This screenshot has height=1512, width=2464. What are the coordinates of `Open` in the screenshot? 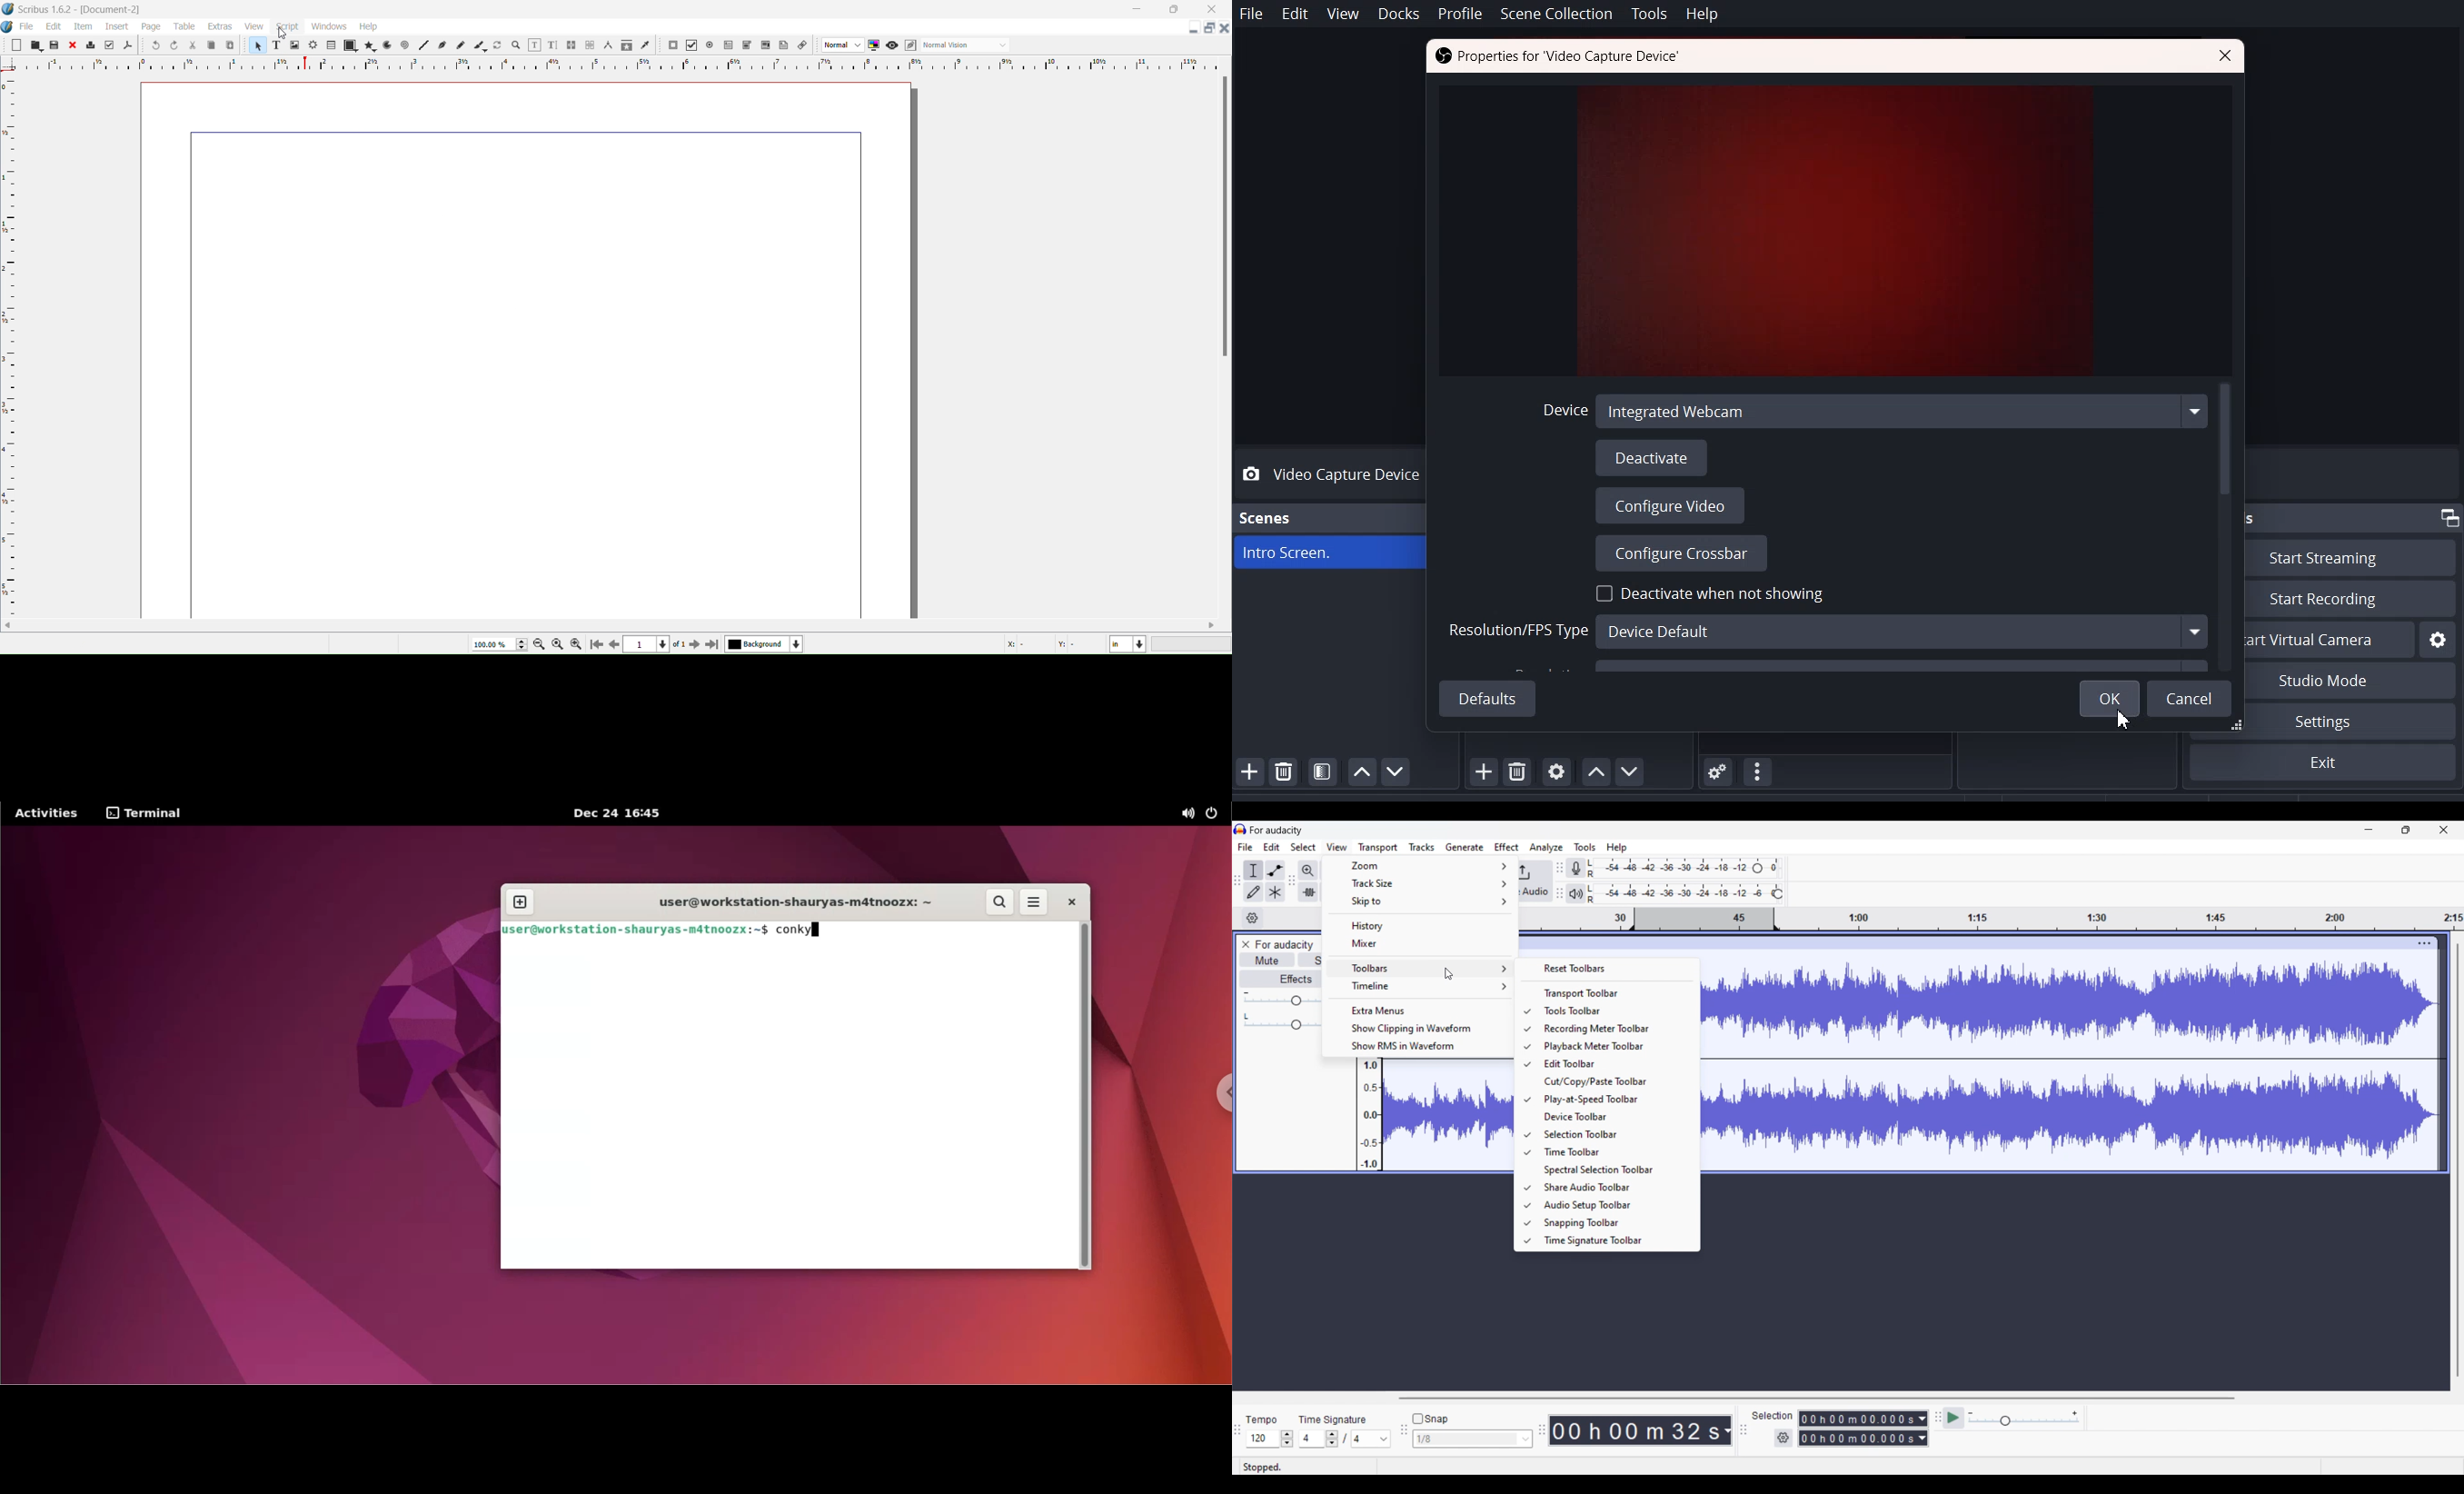 It's located at (35, 46).